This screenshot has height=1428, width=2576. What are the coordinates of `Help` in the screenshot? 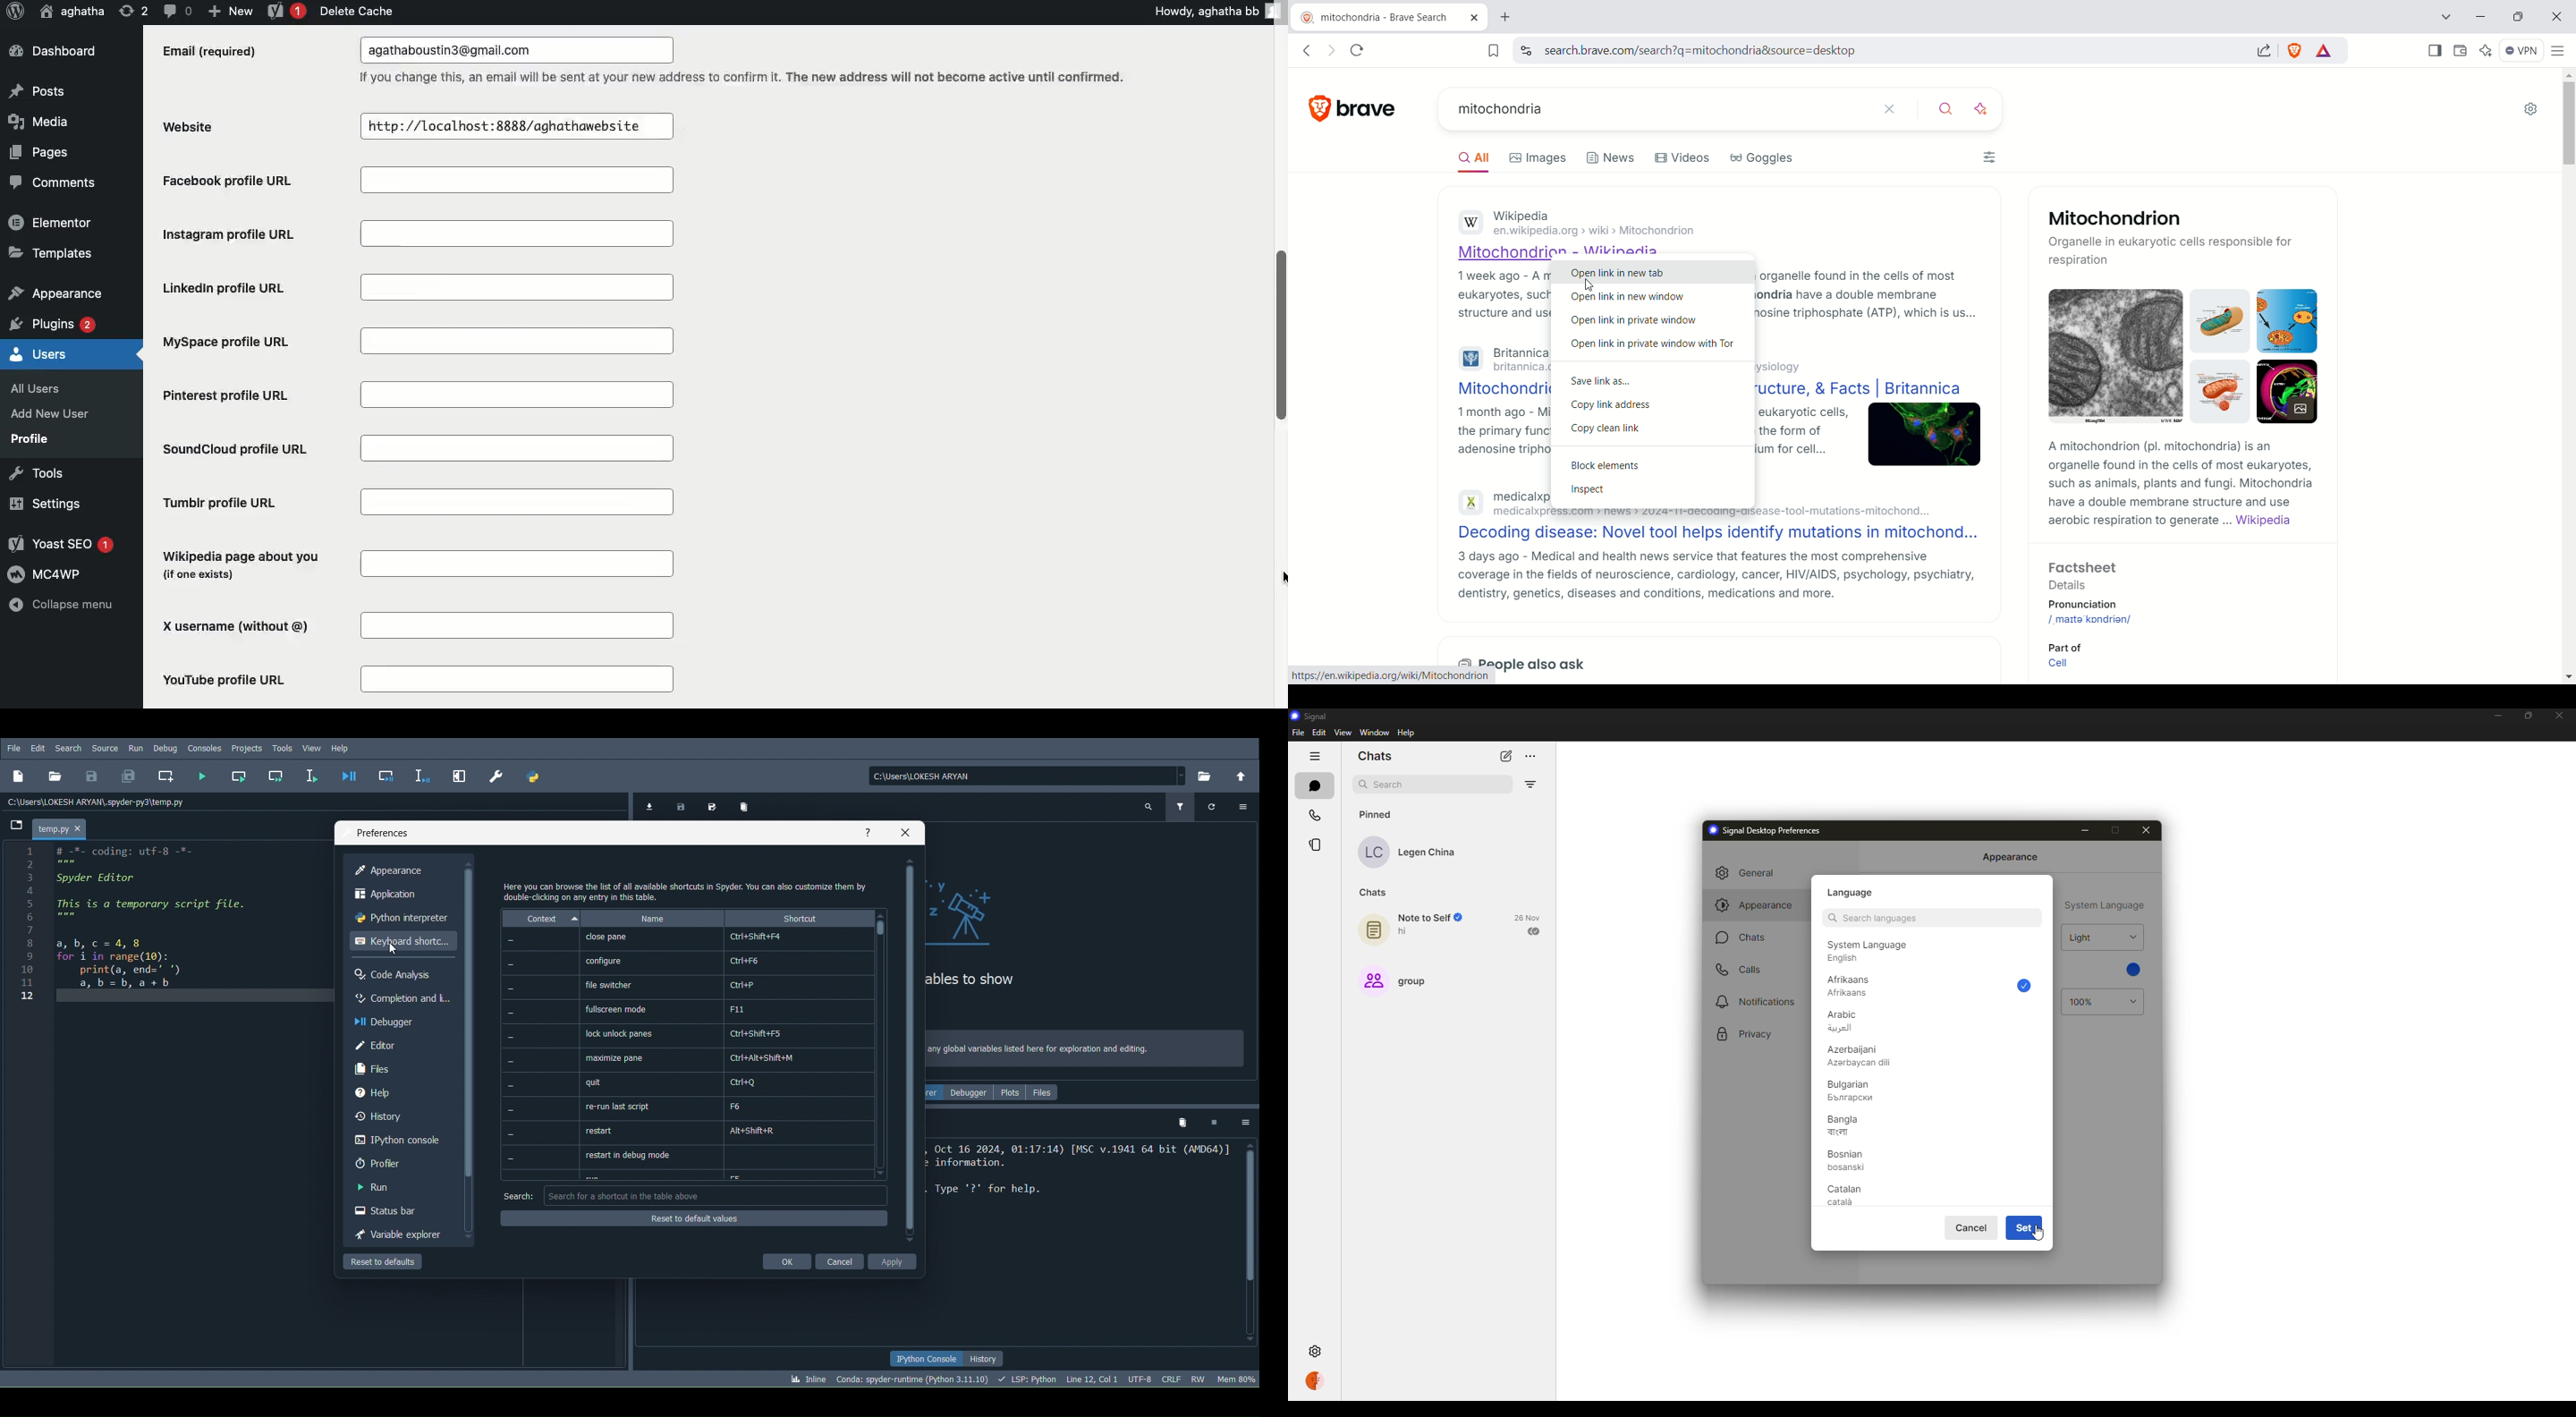 It's located at (398, 1092).